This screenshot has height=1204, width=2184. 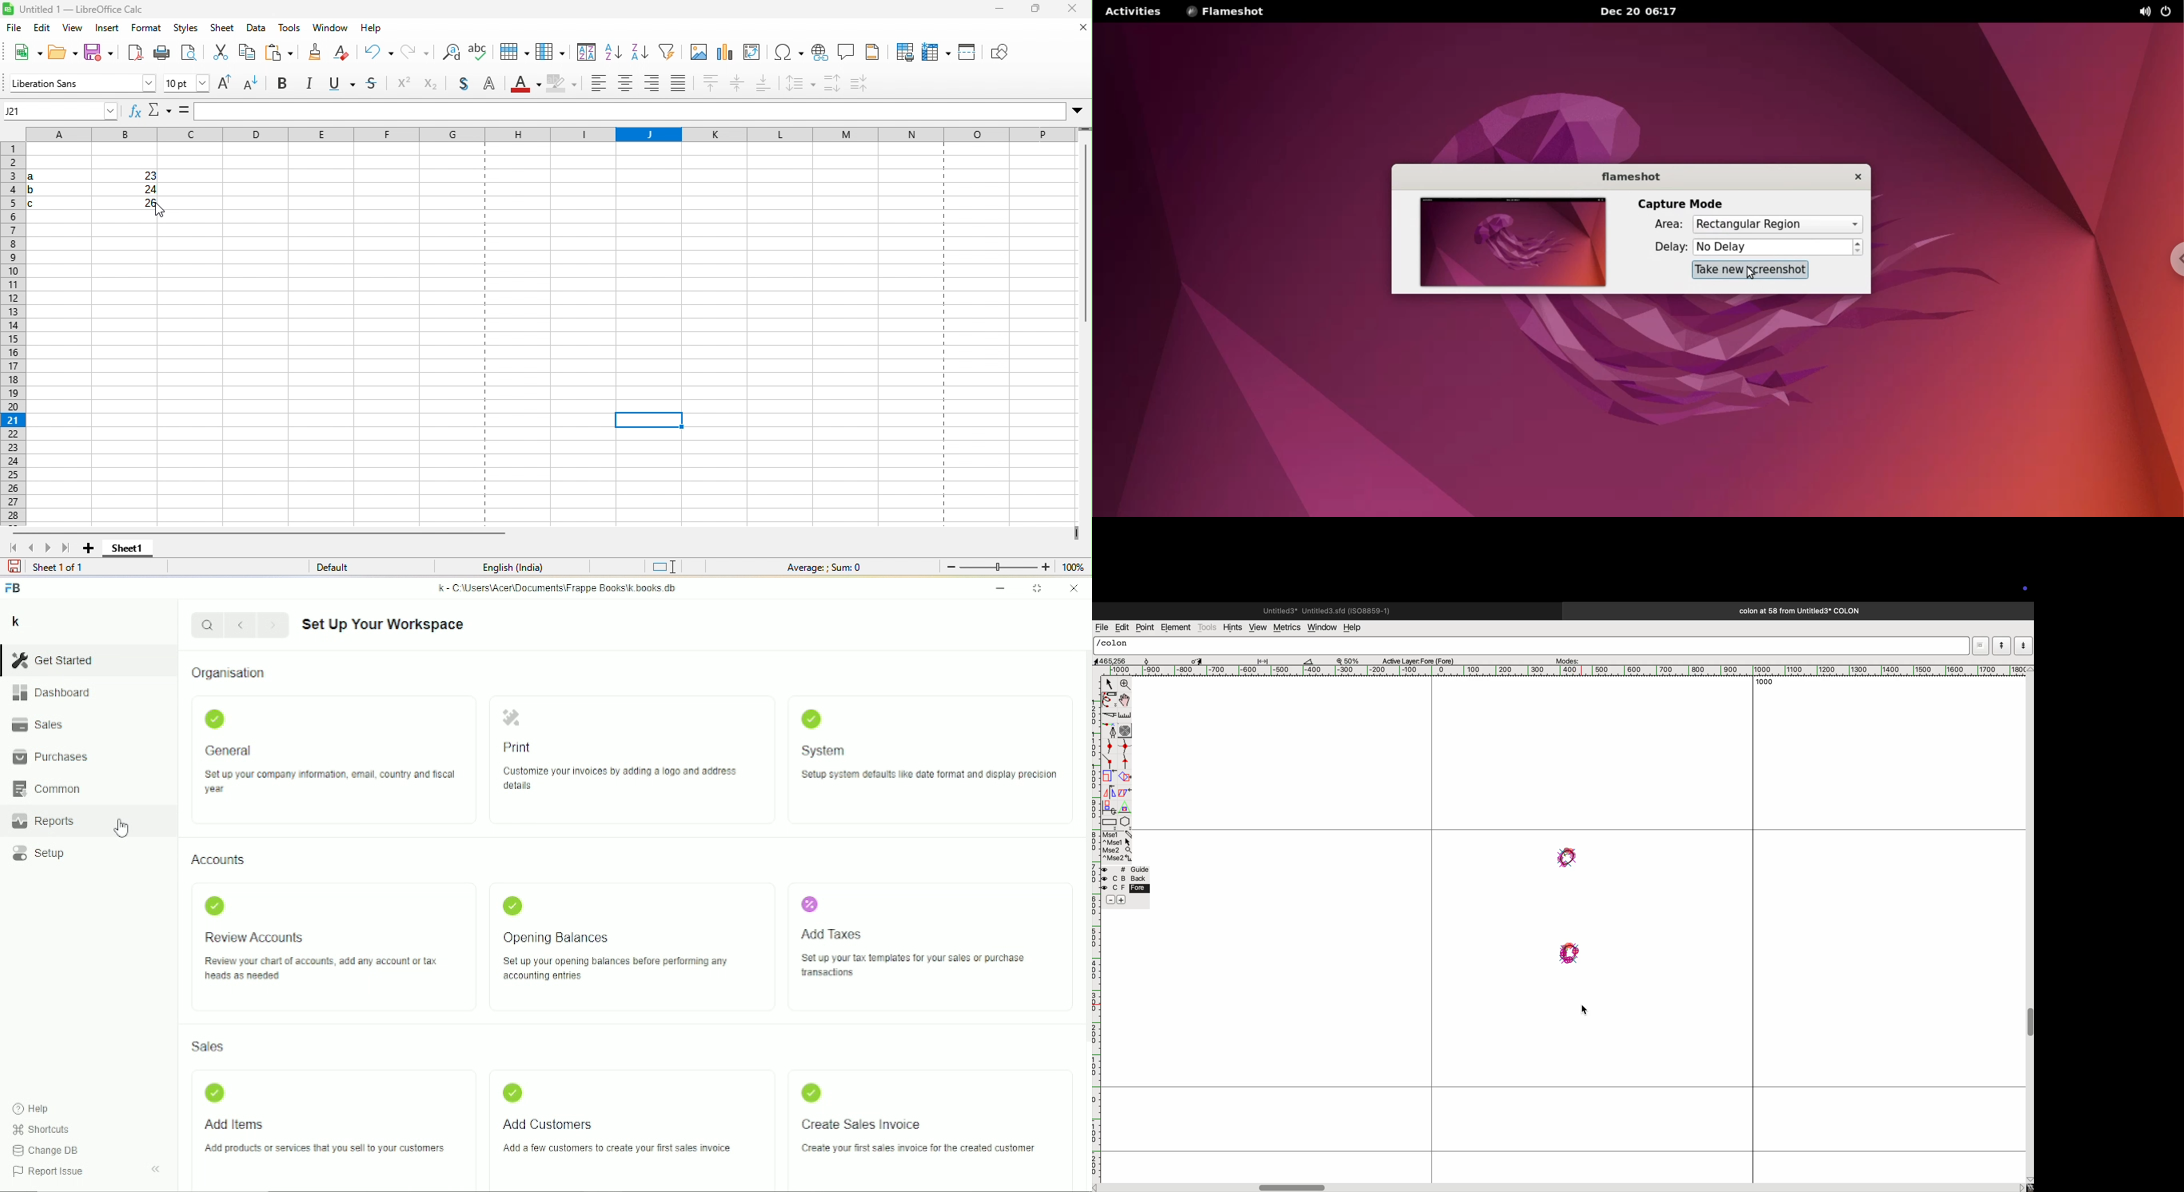 I want to click on cursor, so click(x=1587, y=1013).